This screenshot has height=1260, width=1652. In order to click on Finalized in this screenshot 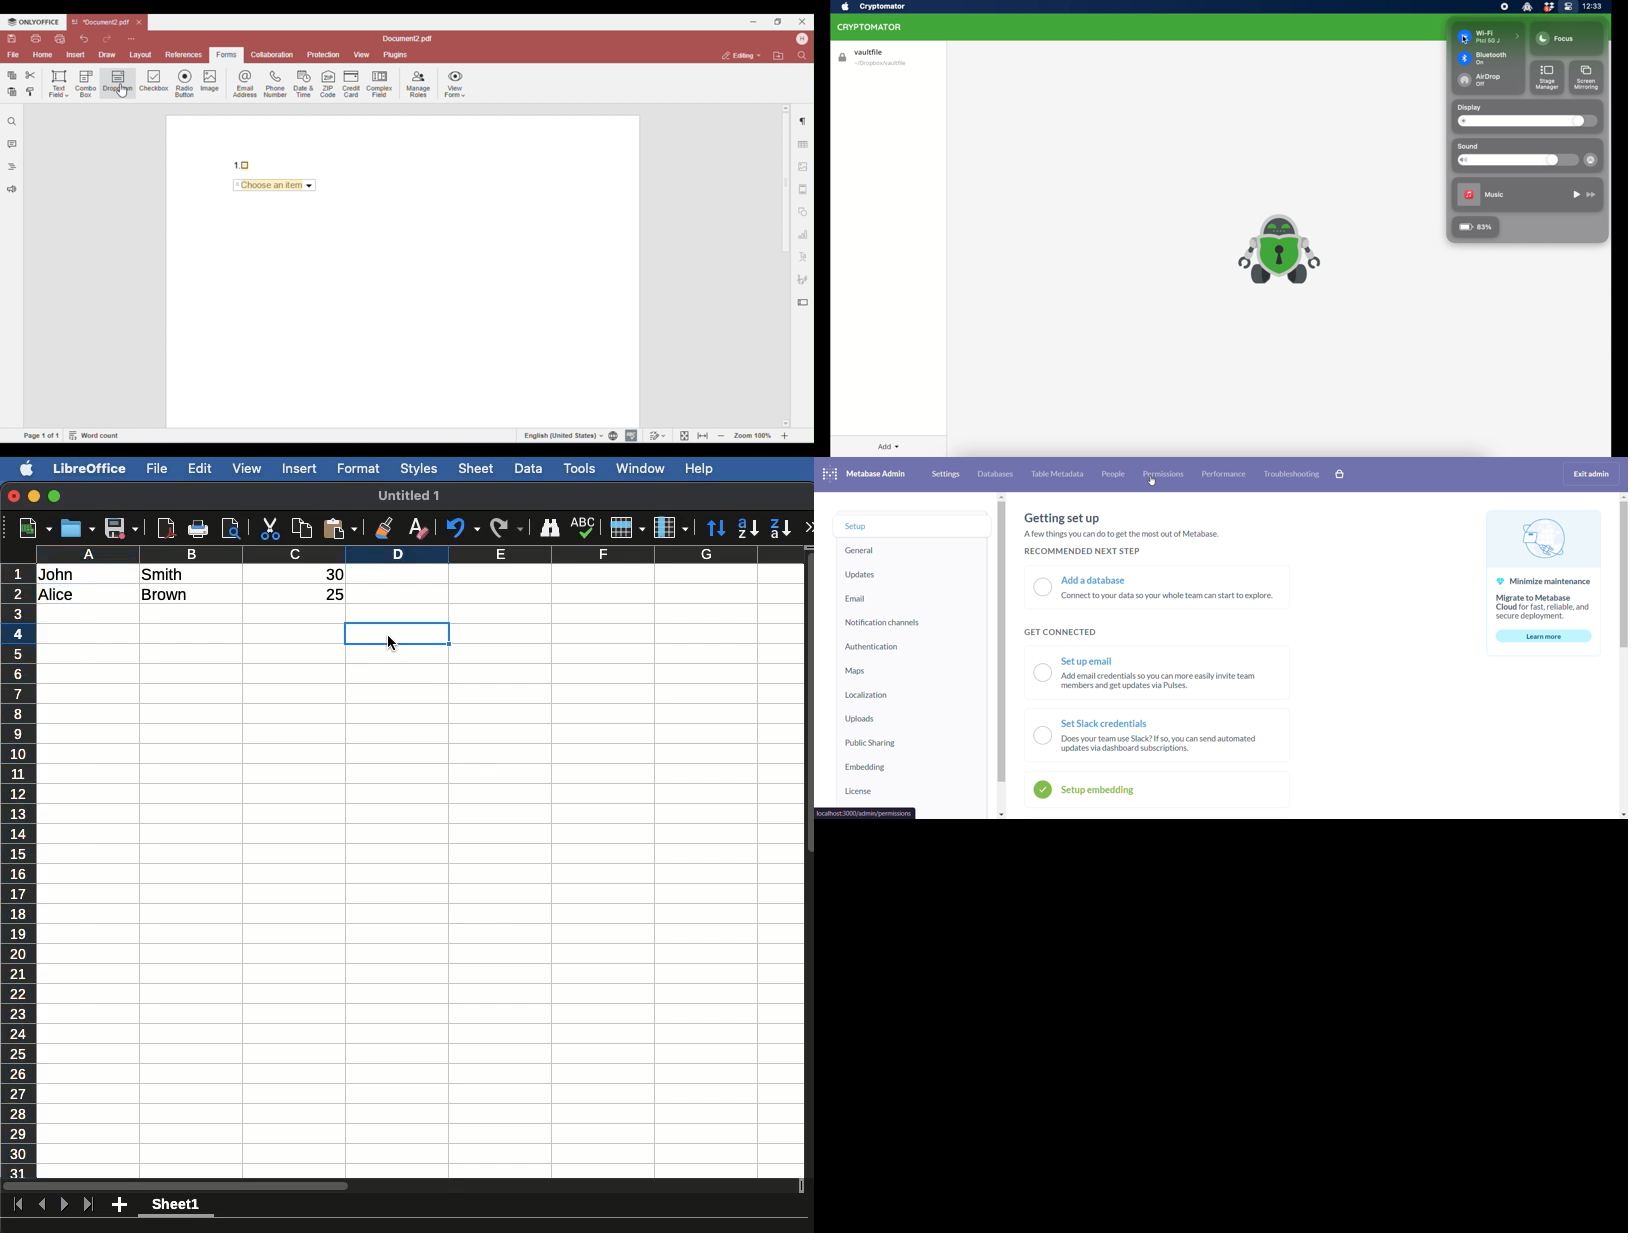, I will do `click(398, 633)`.